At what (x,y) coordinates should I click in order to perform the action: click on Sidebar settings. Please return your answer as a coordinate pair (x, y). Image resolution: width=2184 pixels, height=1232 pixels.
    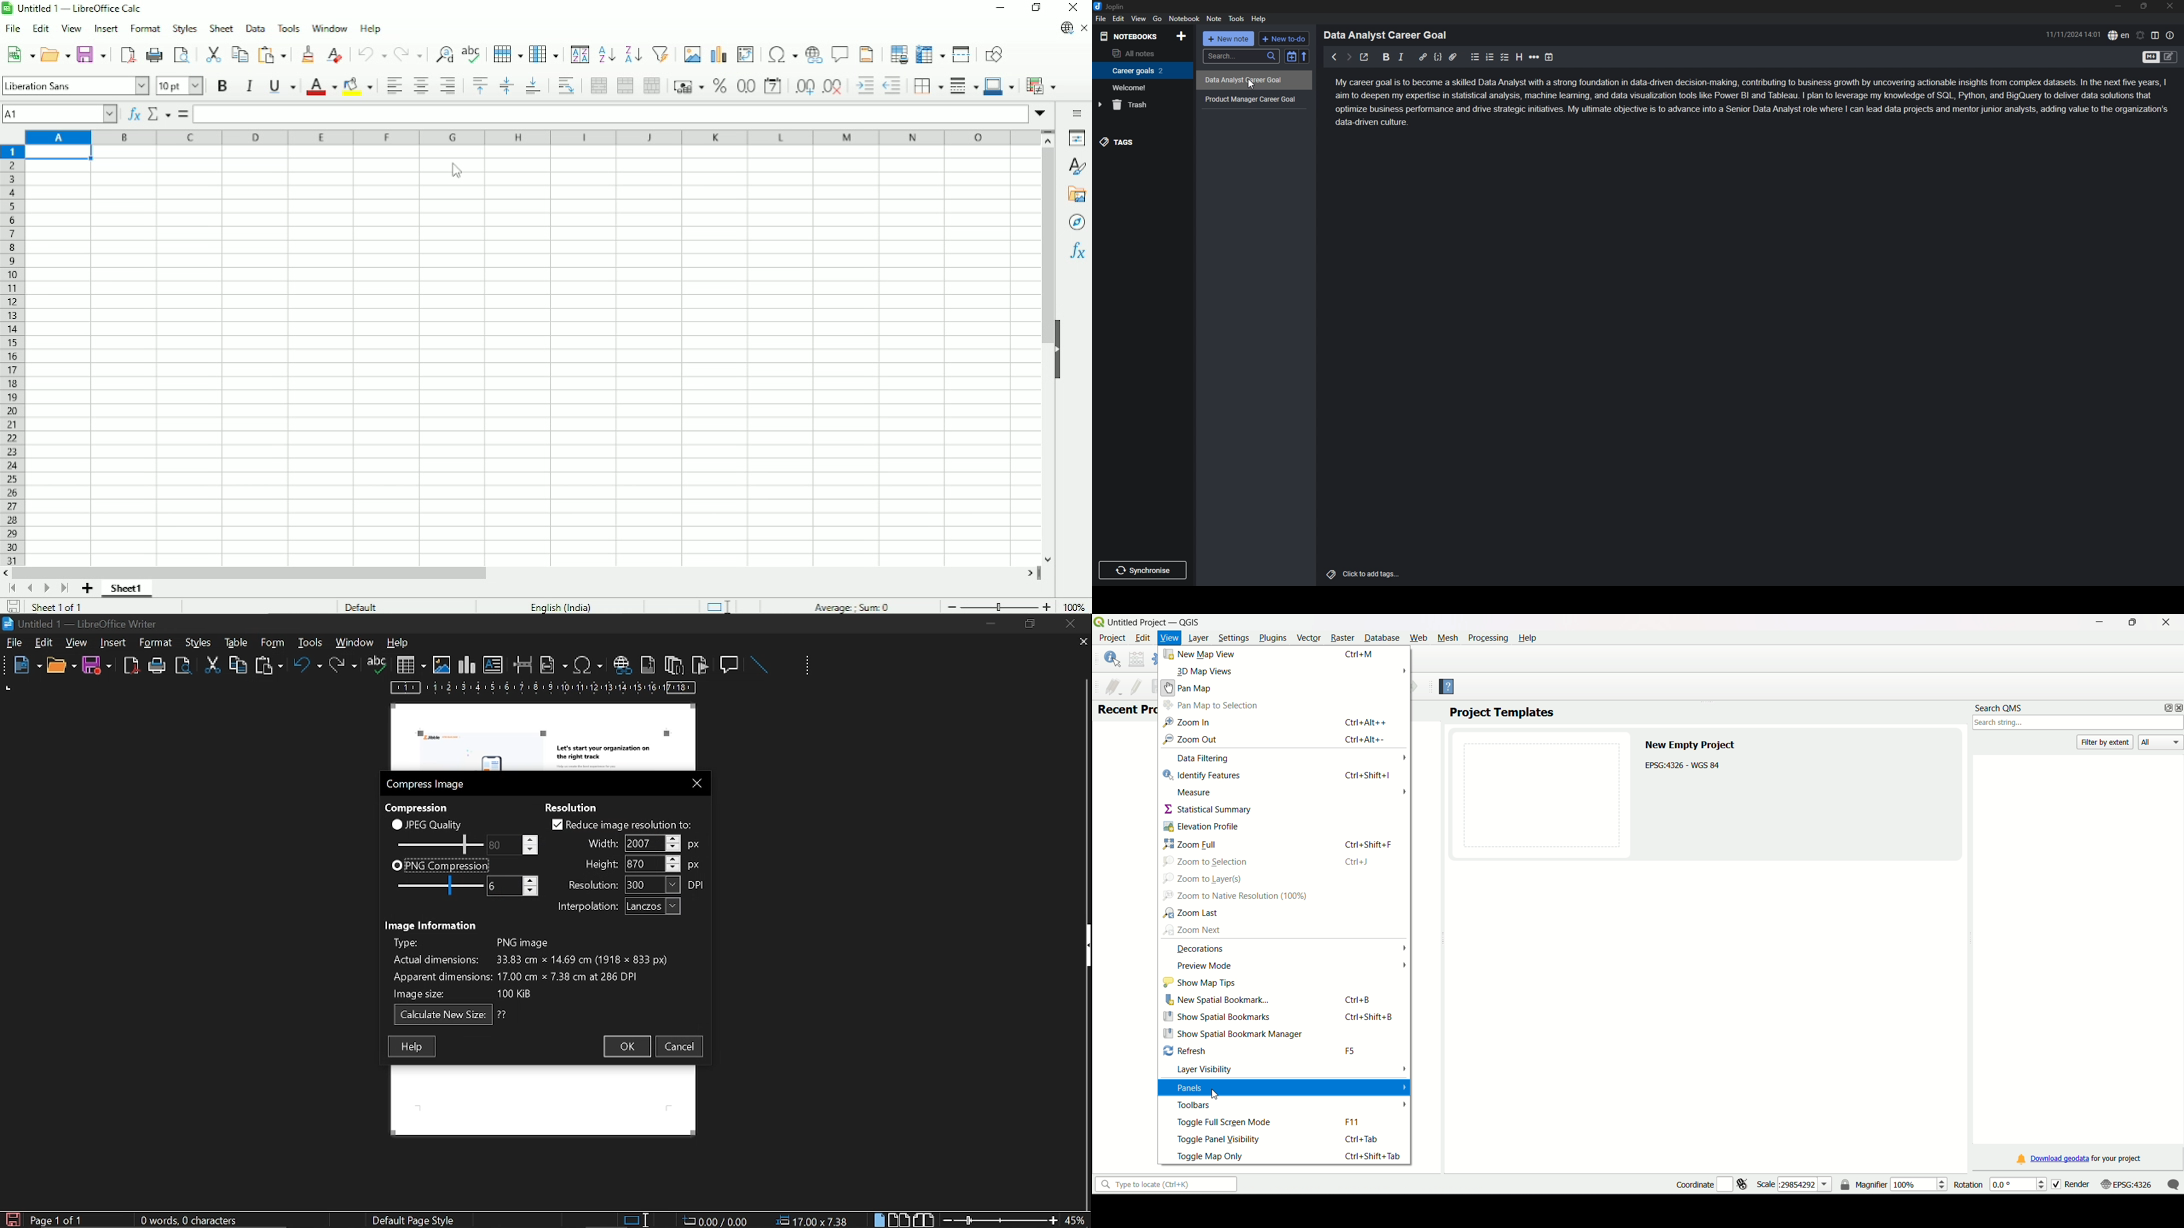
    Looking at the image, I should click on (1079, 113).